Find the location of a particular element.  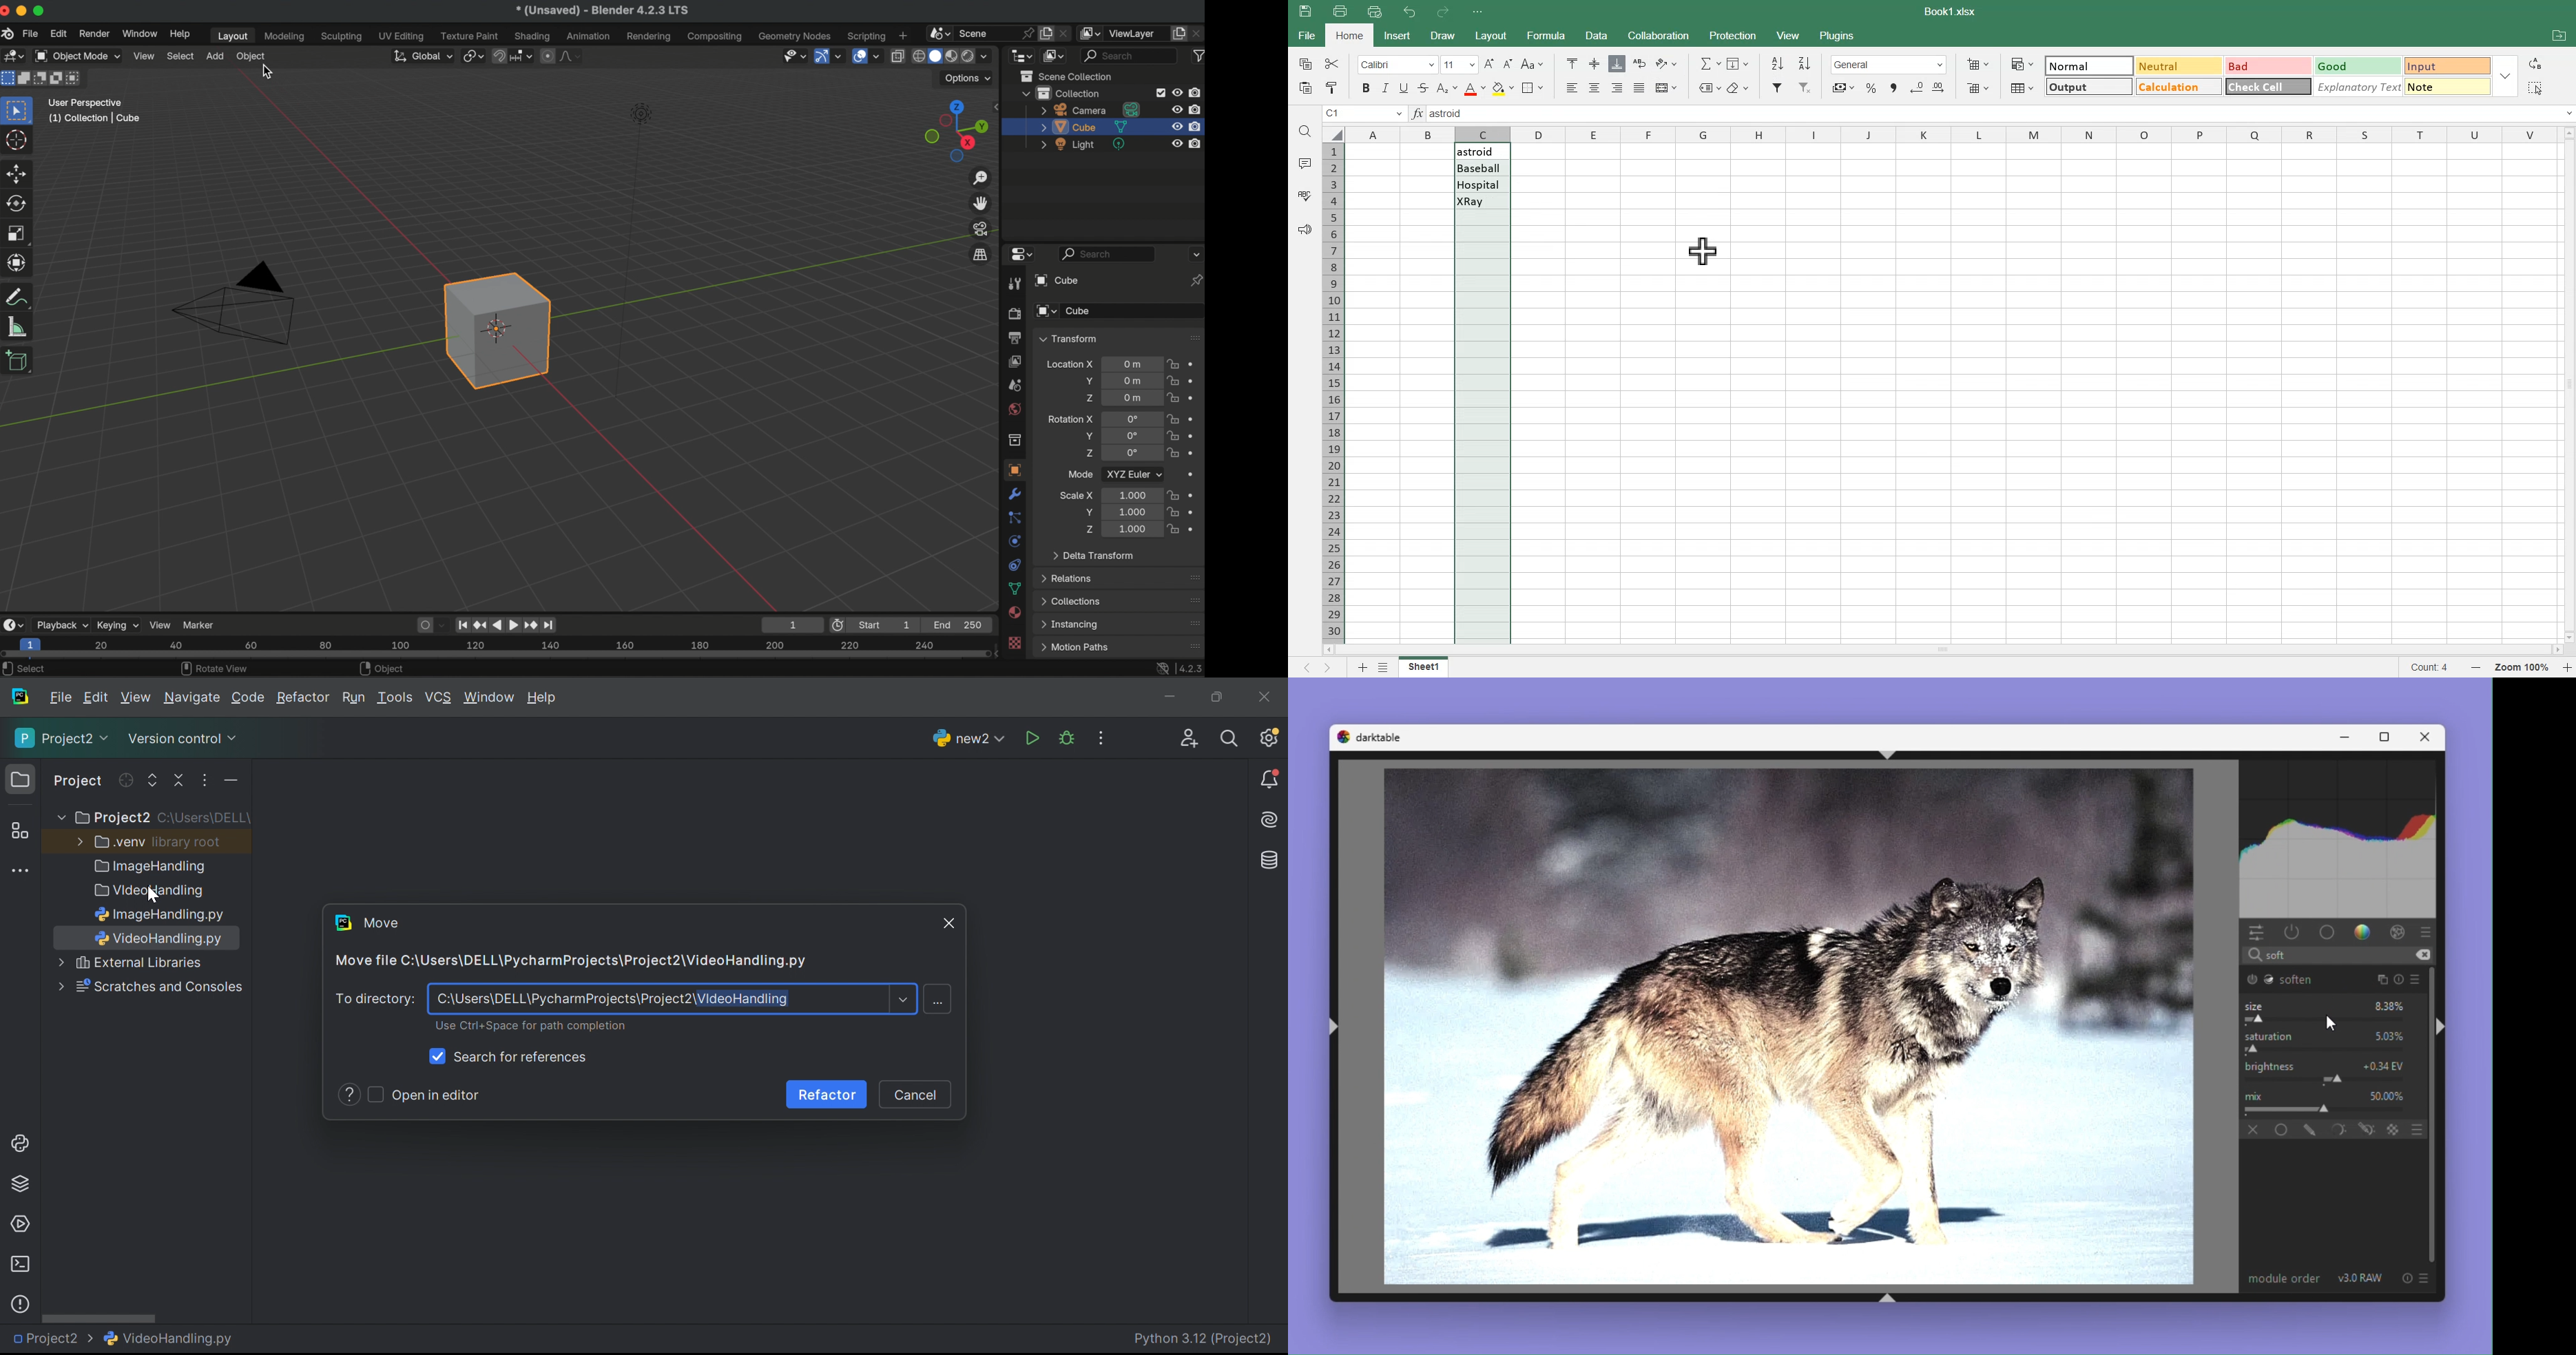

size is located at coordinates (2254, 1006).